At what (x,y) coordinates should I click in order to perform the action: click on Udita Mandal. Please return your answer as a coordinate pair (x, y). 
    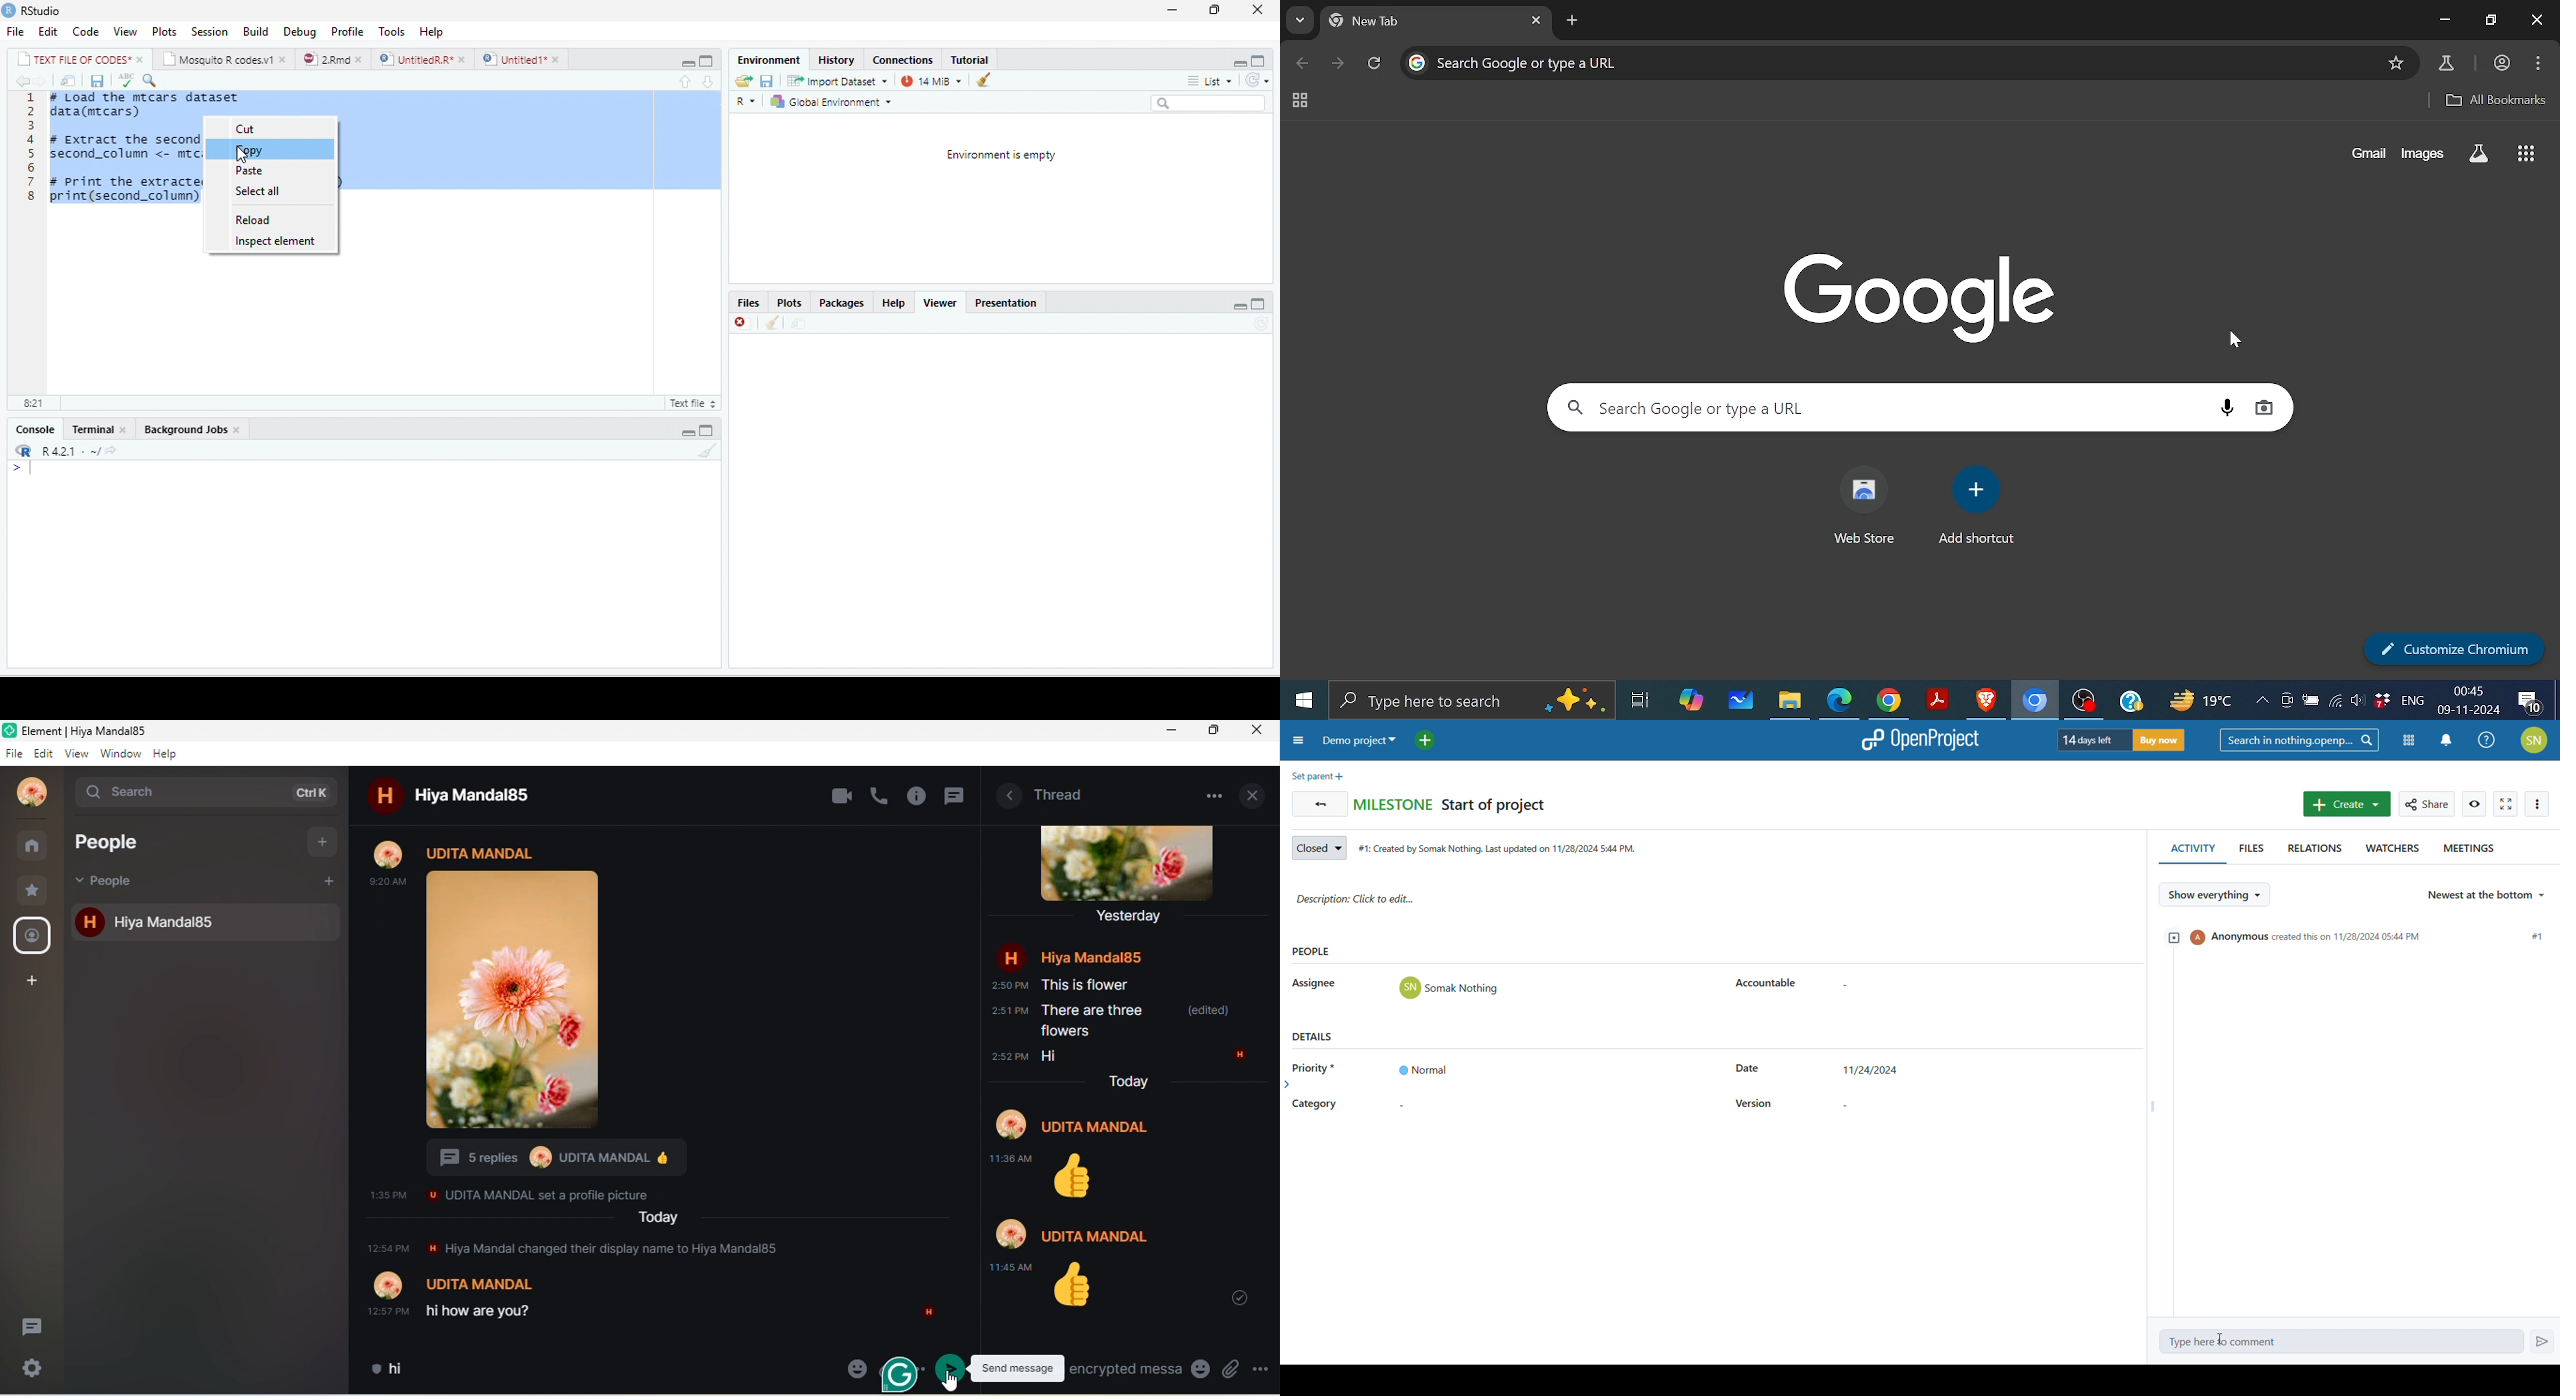
    Looking at the image, I should click on (1100, 1128).